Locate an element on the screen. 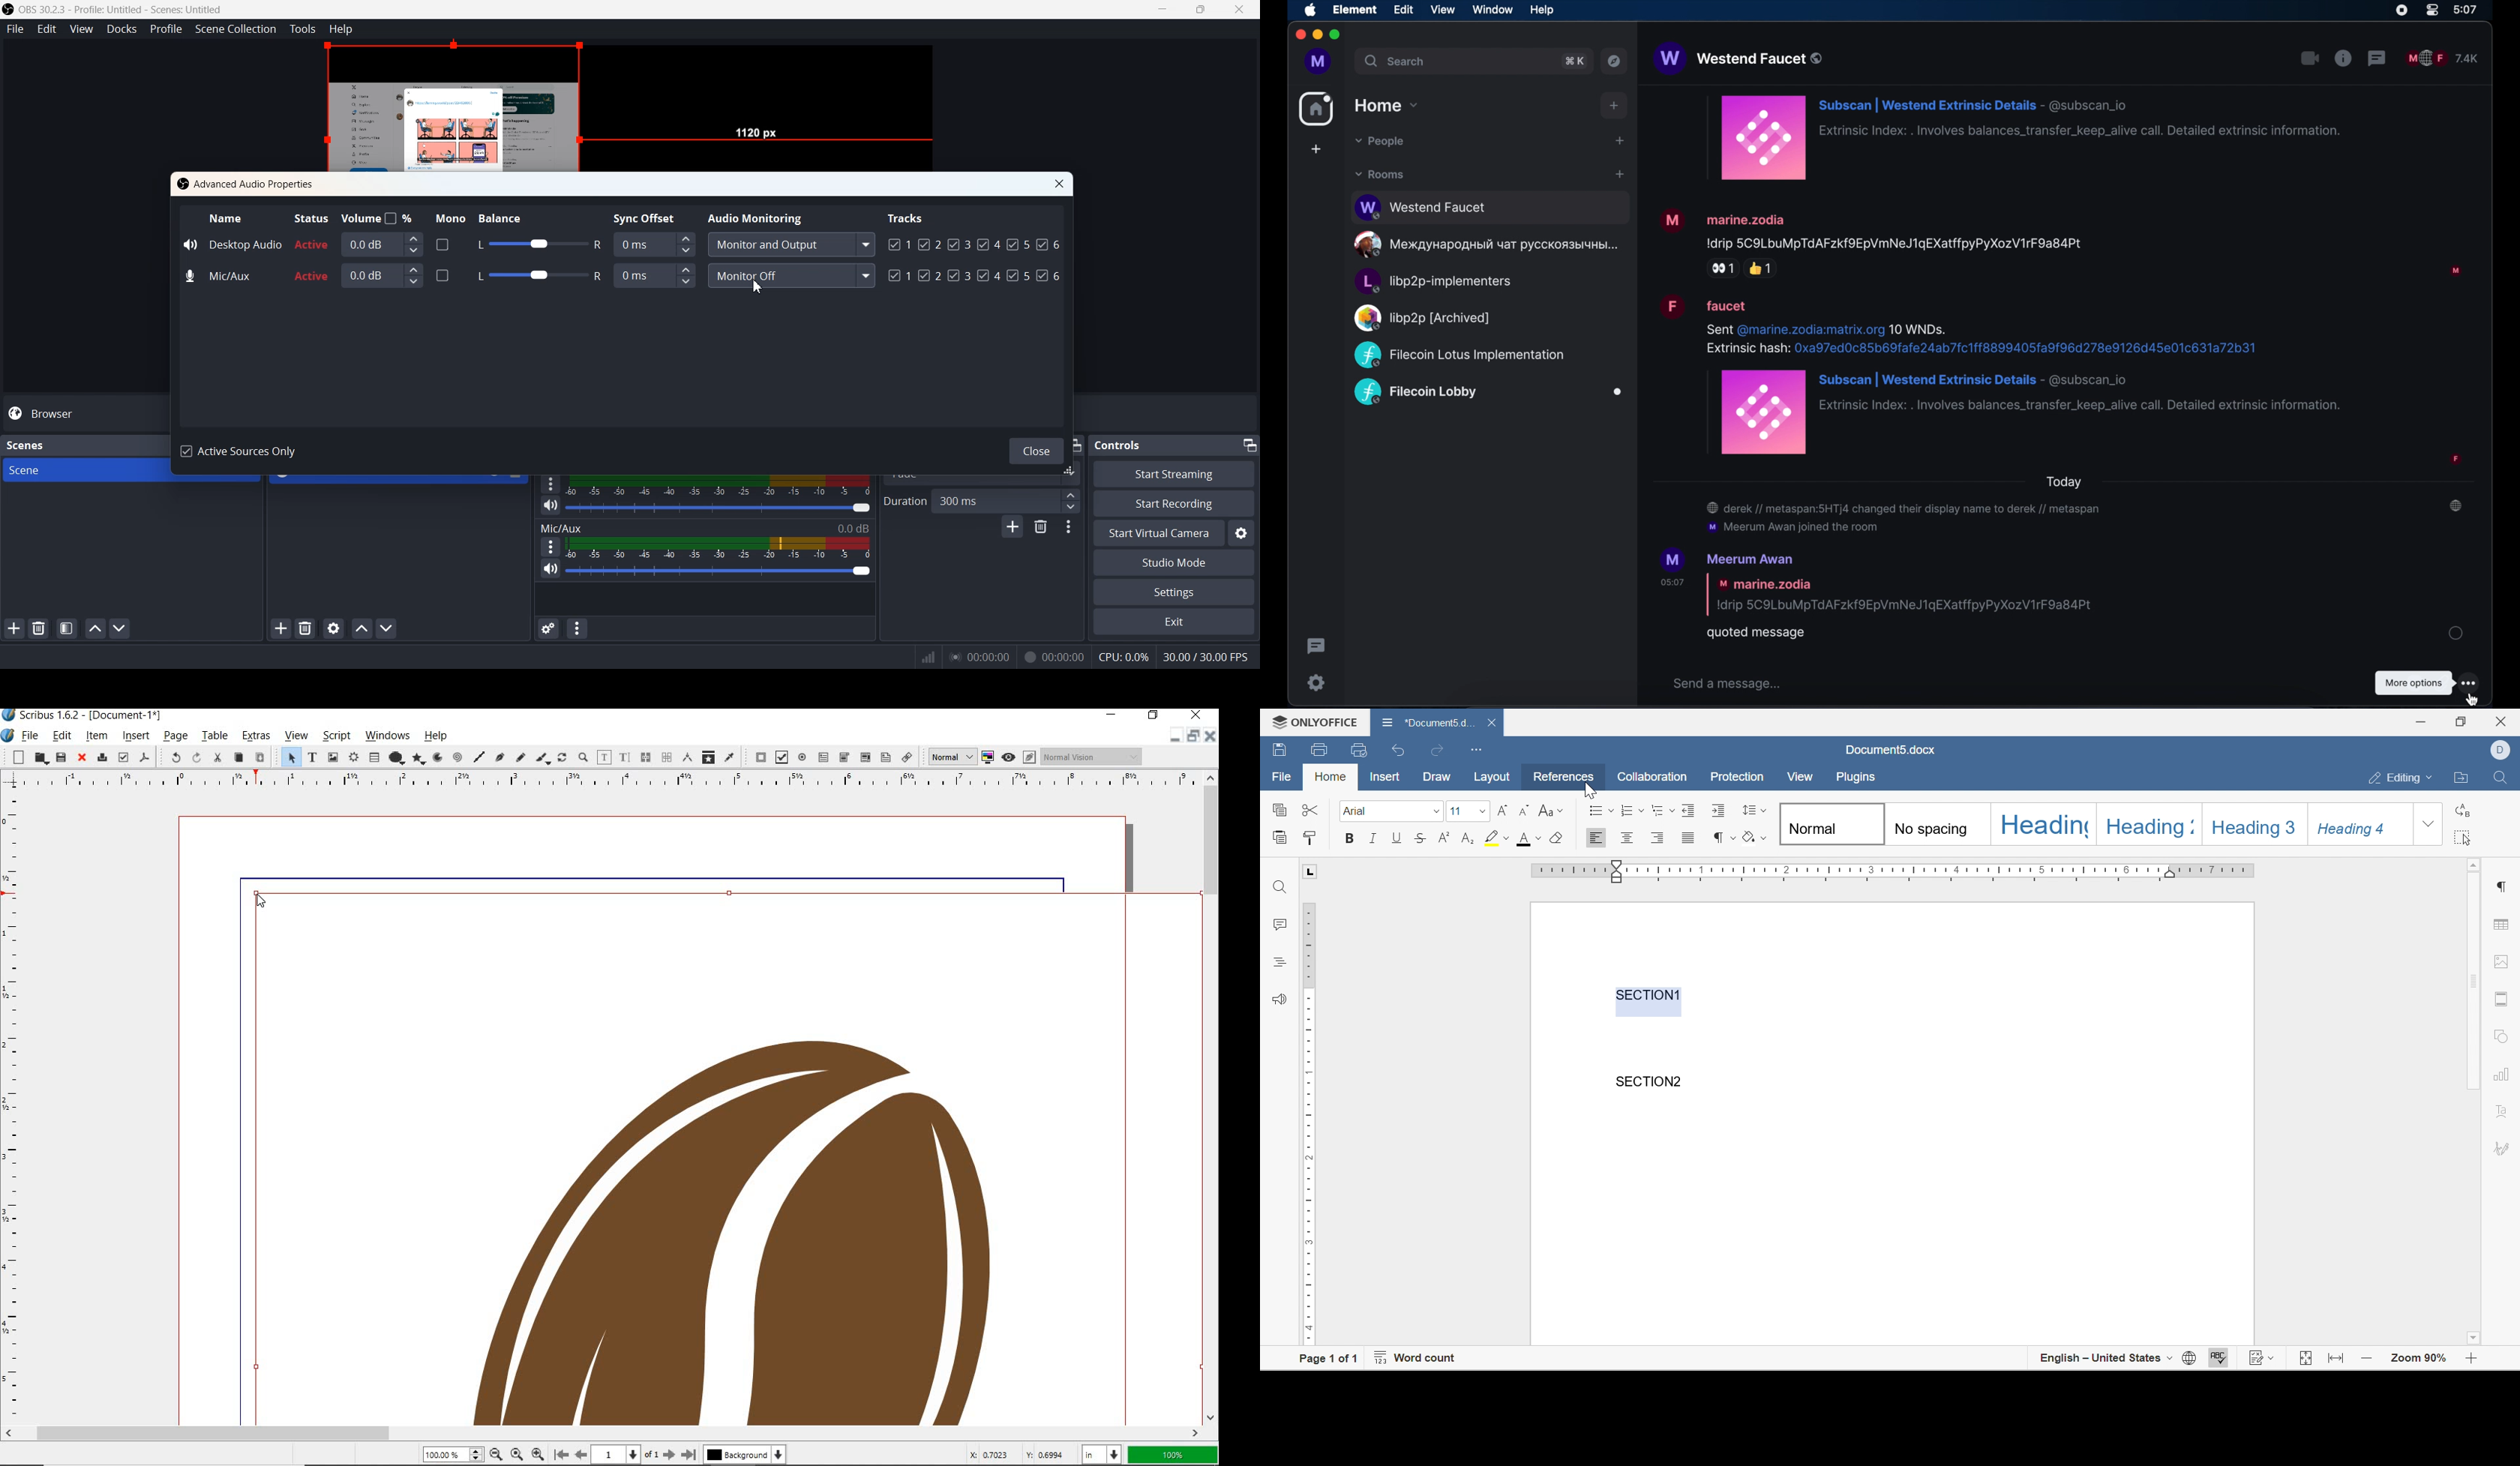  Scene Collection is located at coordinates (236, 30).